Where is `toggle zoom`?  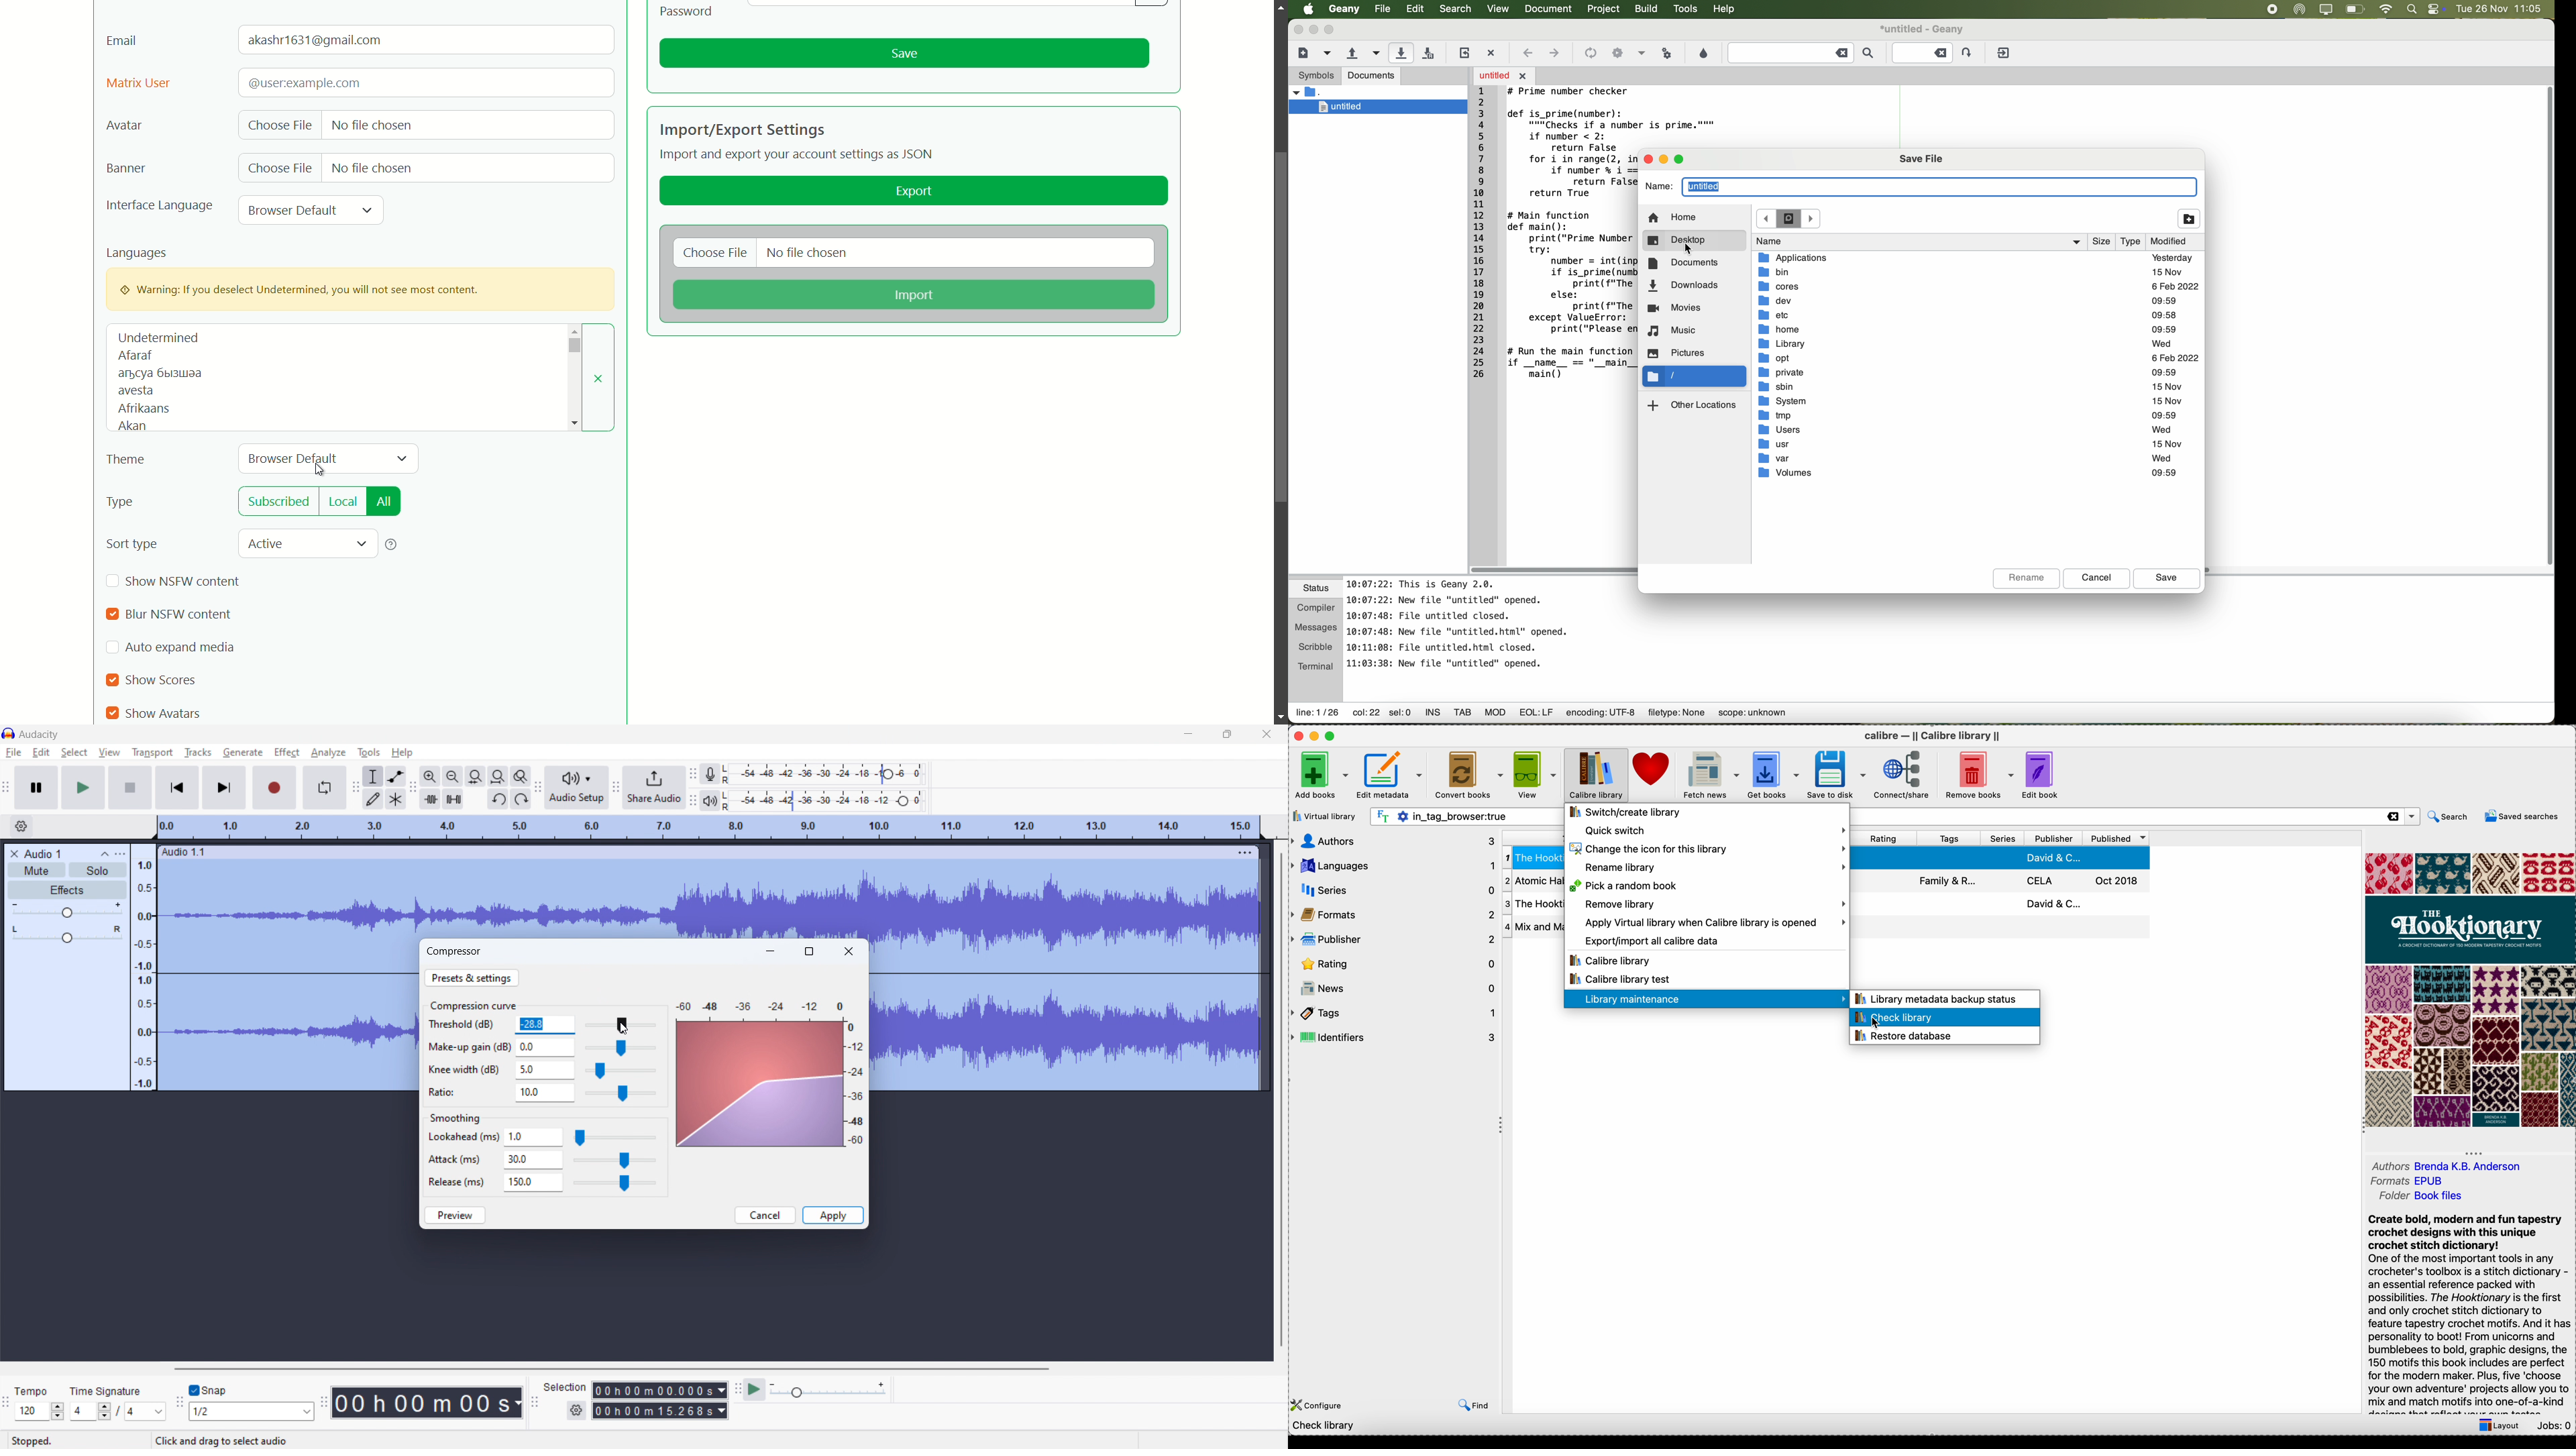 toggle zoom is located at coordinates (521, 776).